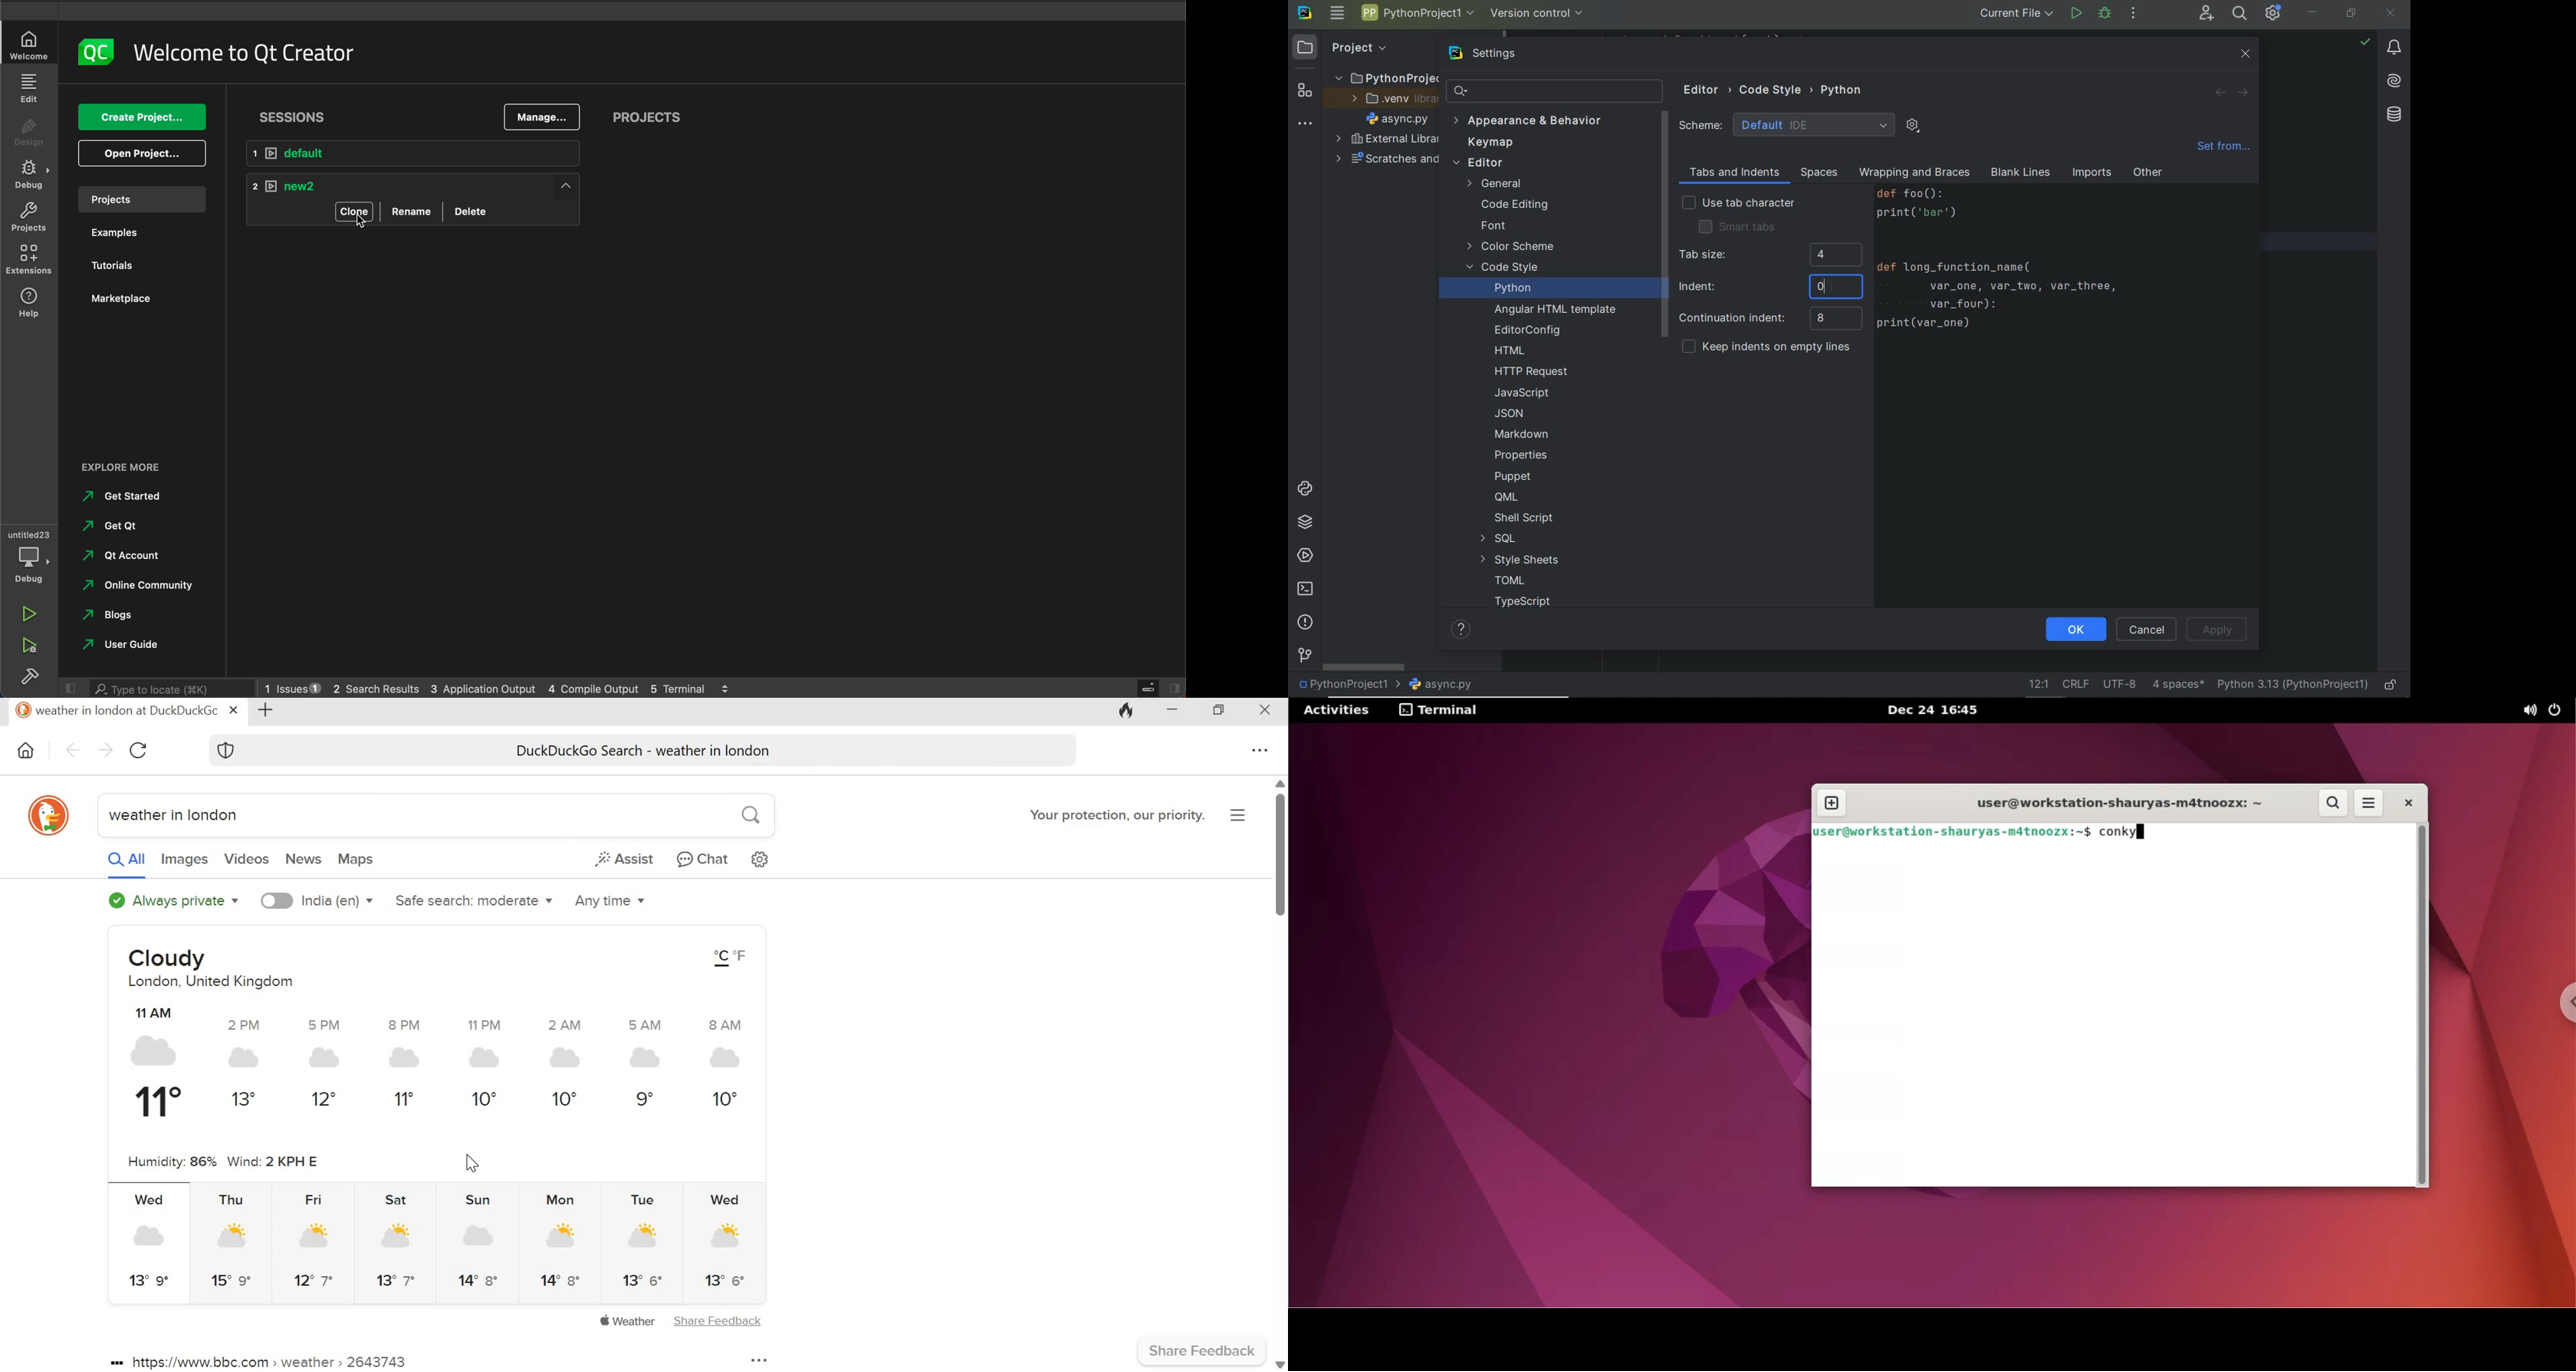 This screenshot has height=1372, width=2576. What do you see at coordinates (1515, 476) in the screenshot?
I see `PUPPET` at bounding box center [1515, 476].